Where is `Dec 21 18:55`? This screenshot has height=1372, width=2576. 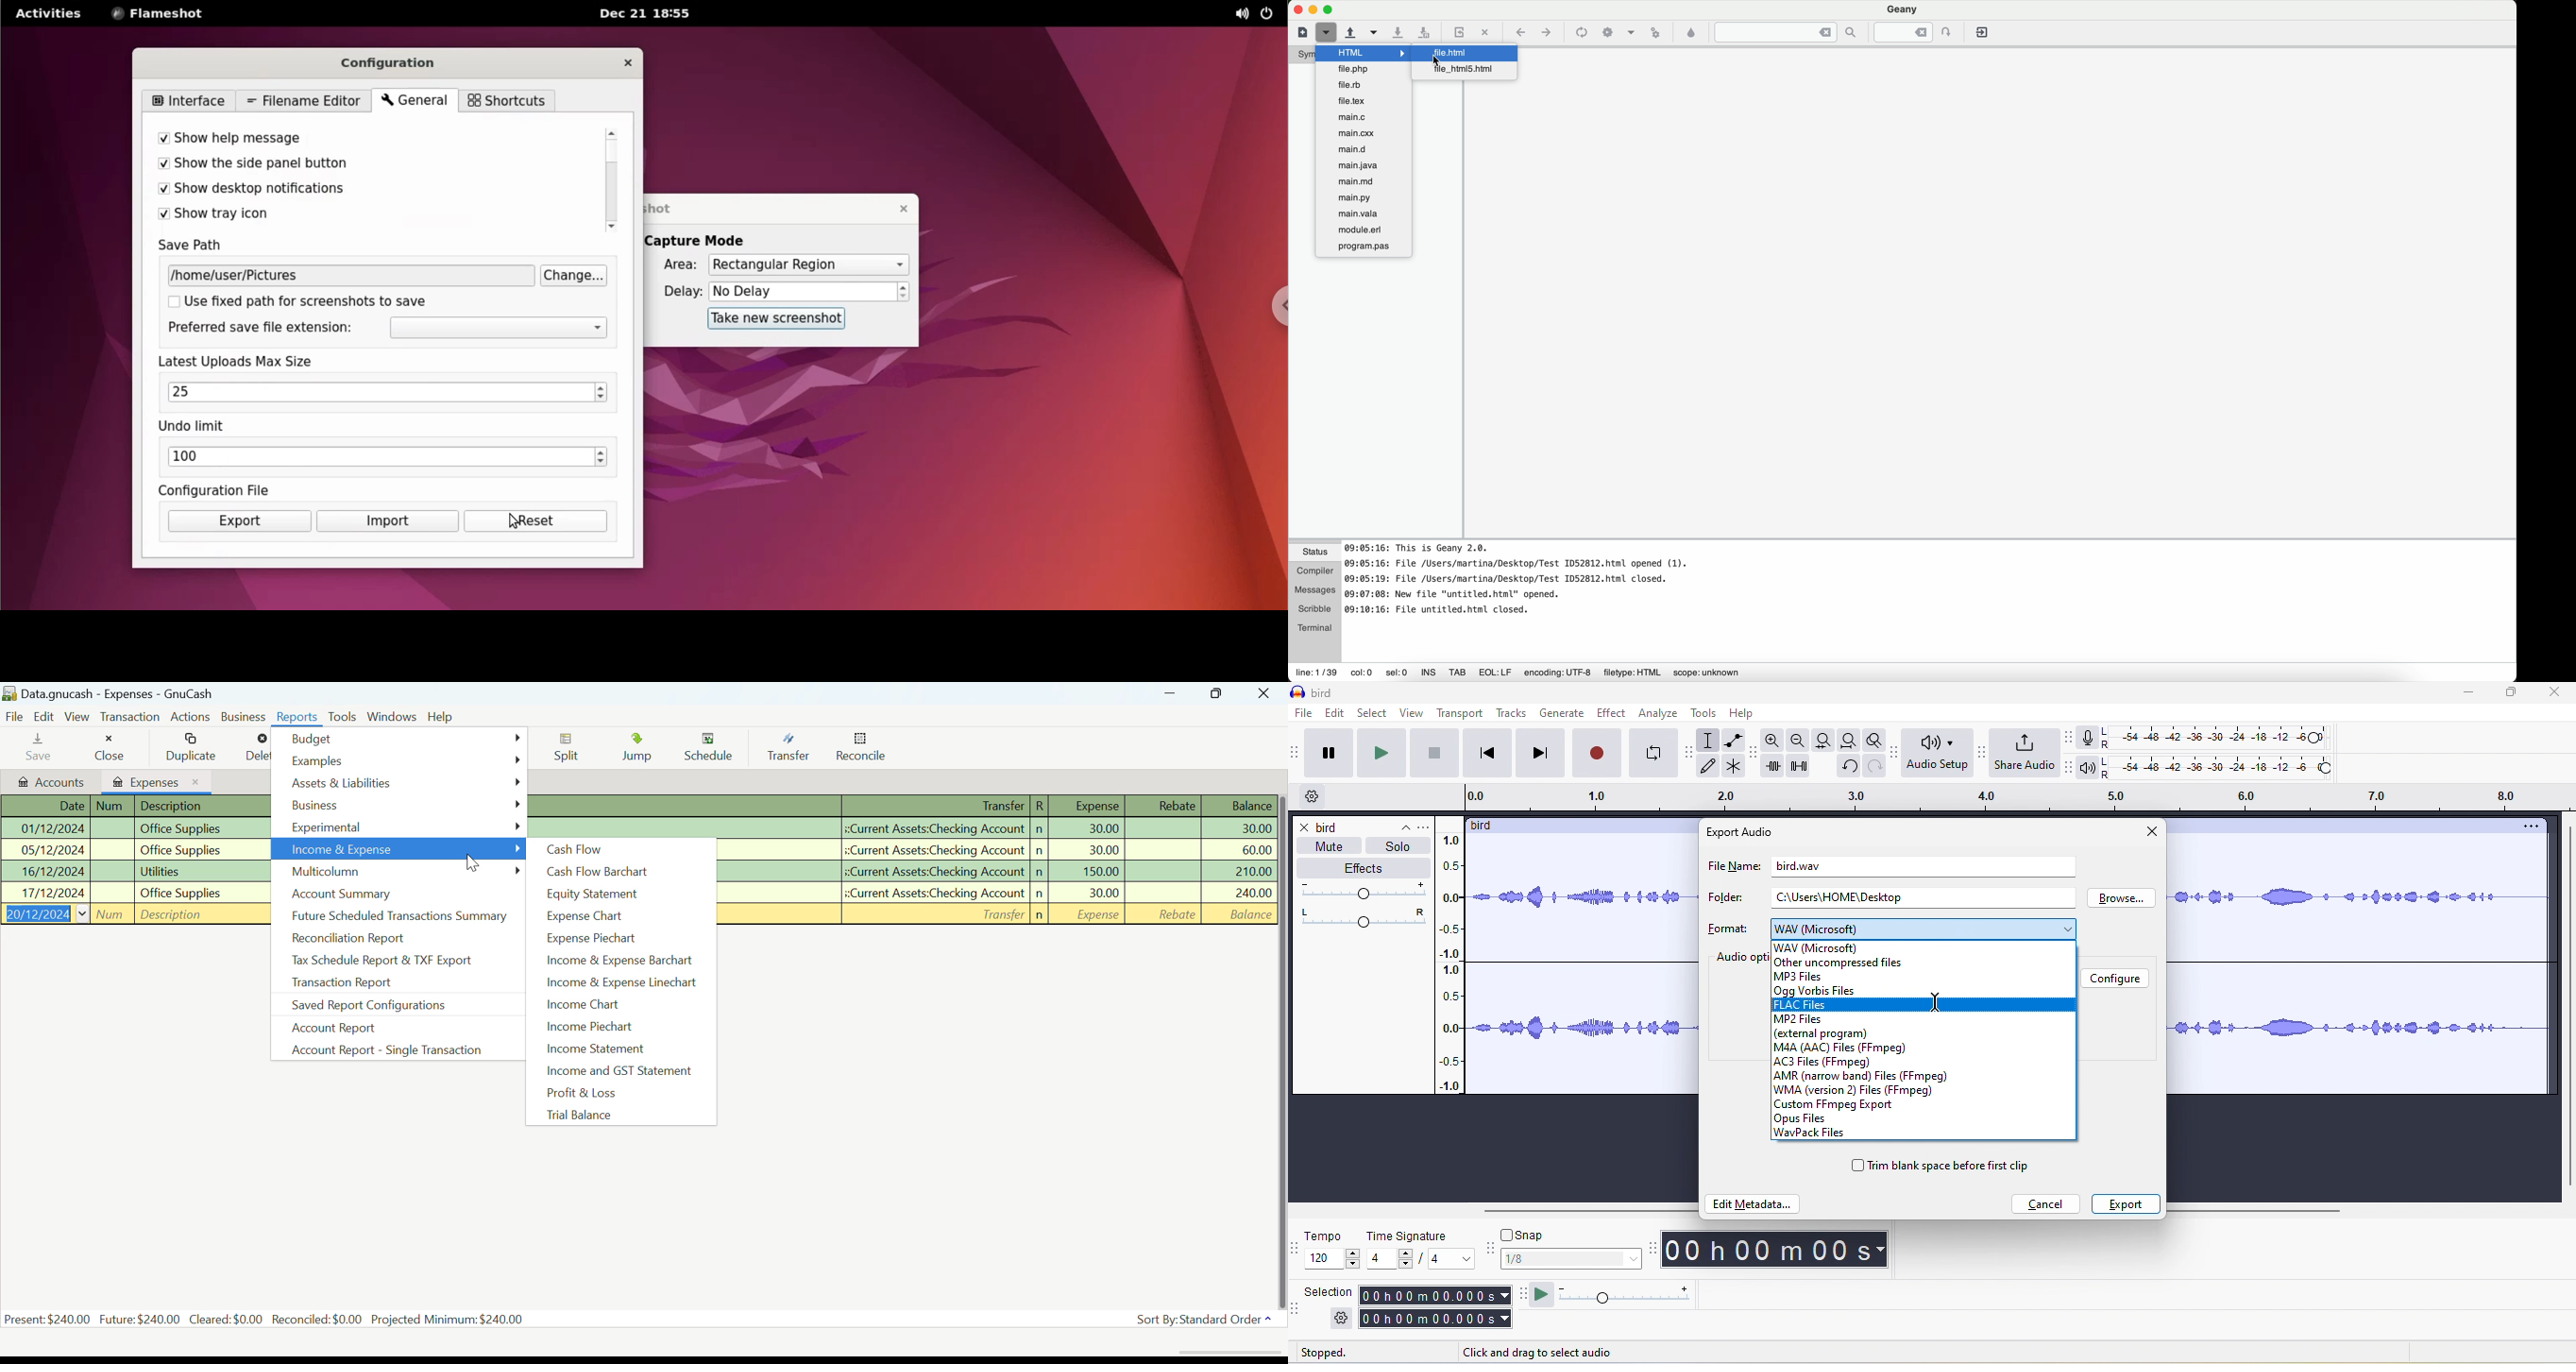
Dec 21 18:55 is located at coordinates (643, 13).